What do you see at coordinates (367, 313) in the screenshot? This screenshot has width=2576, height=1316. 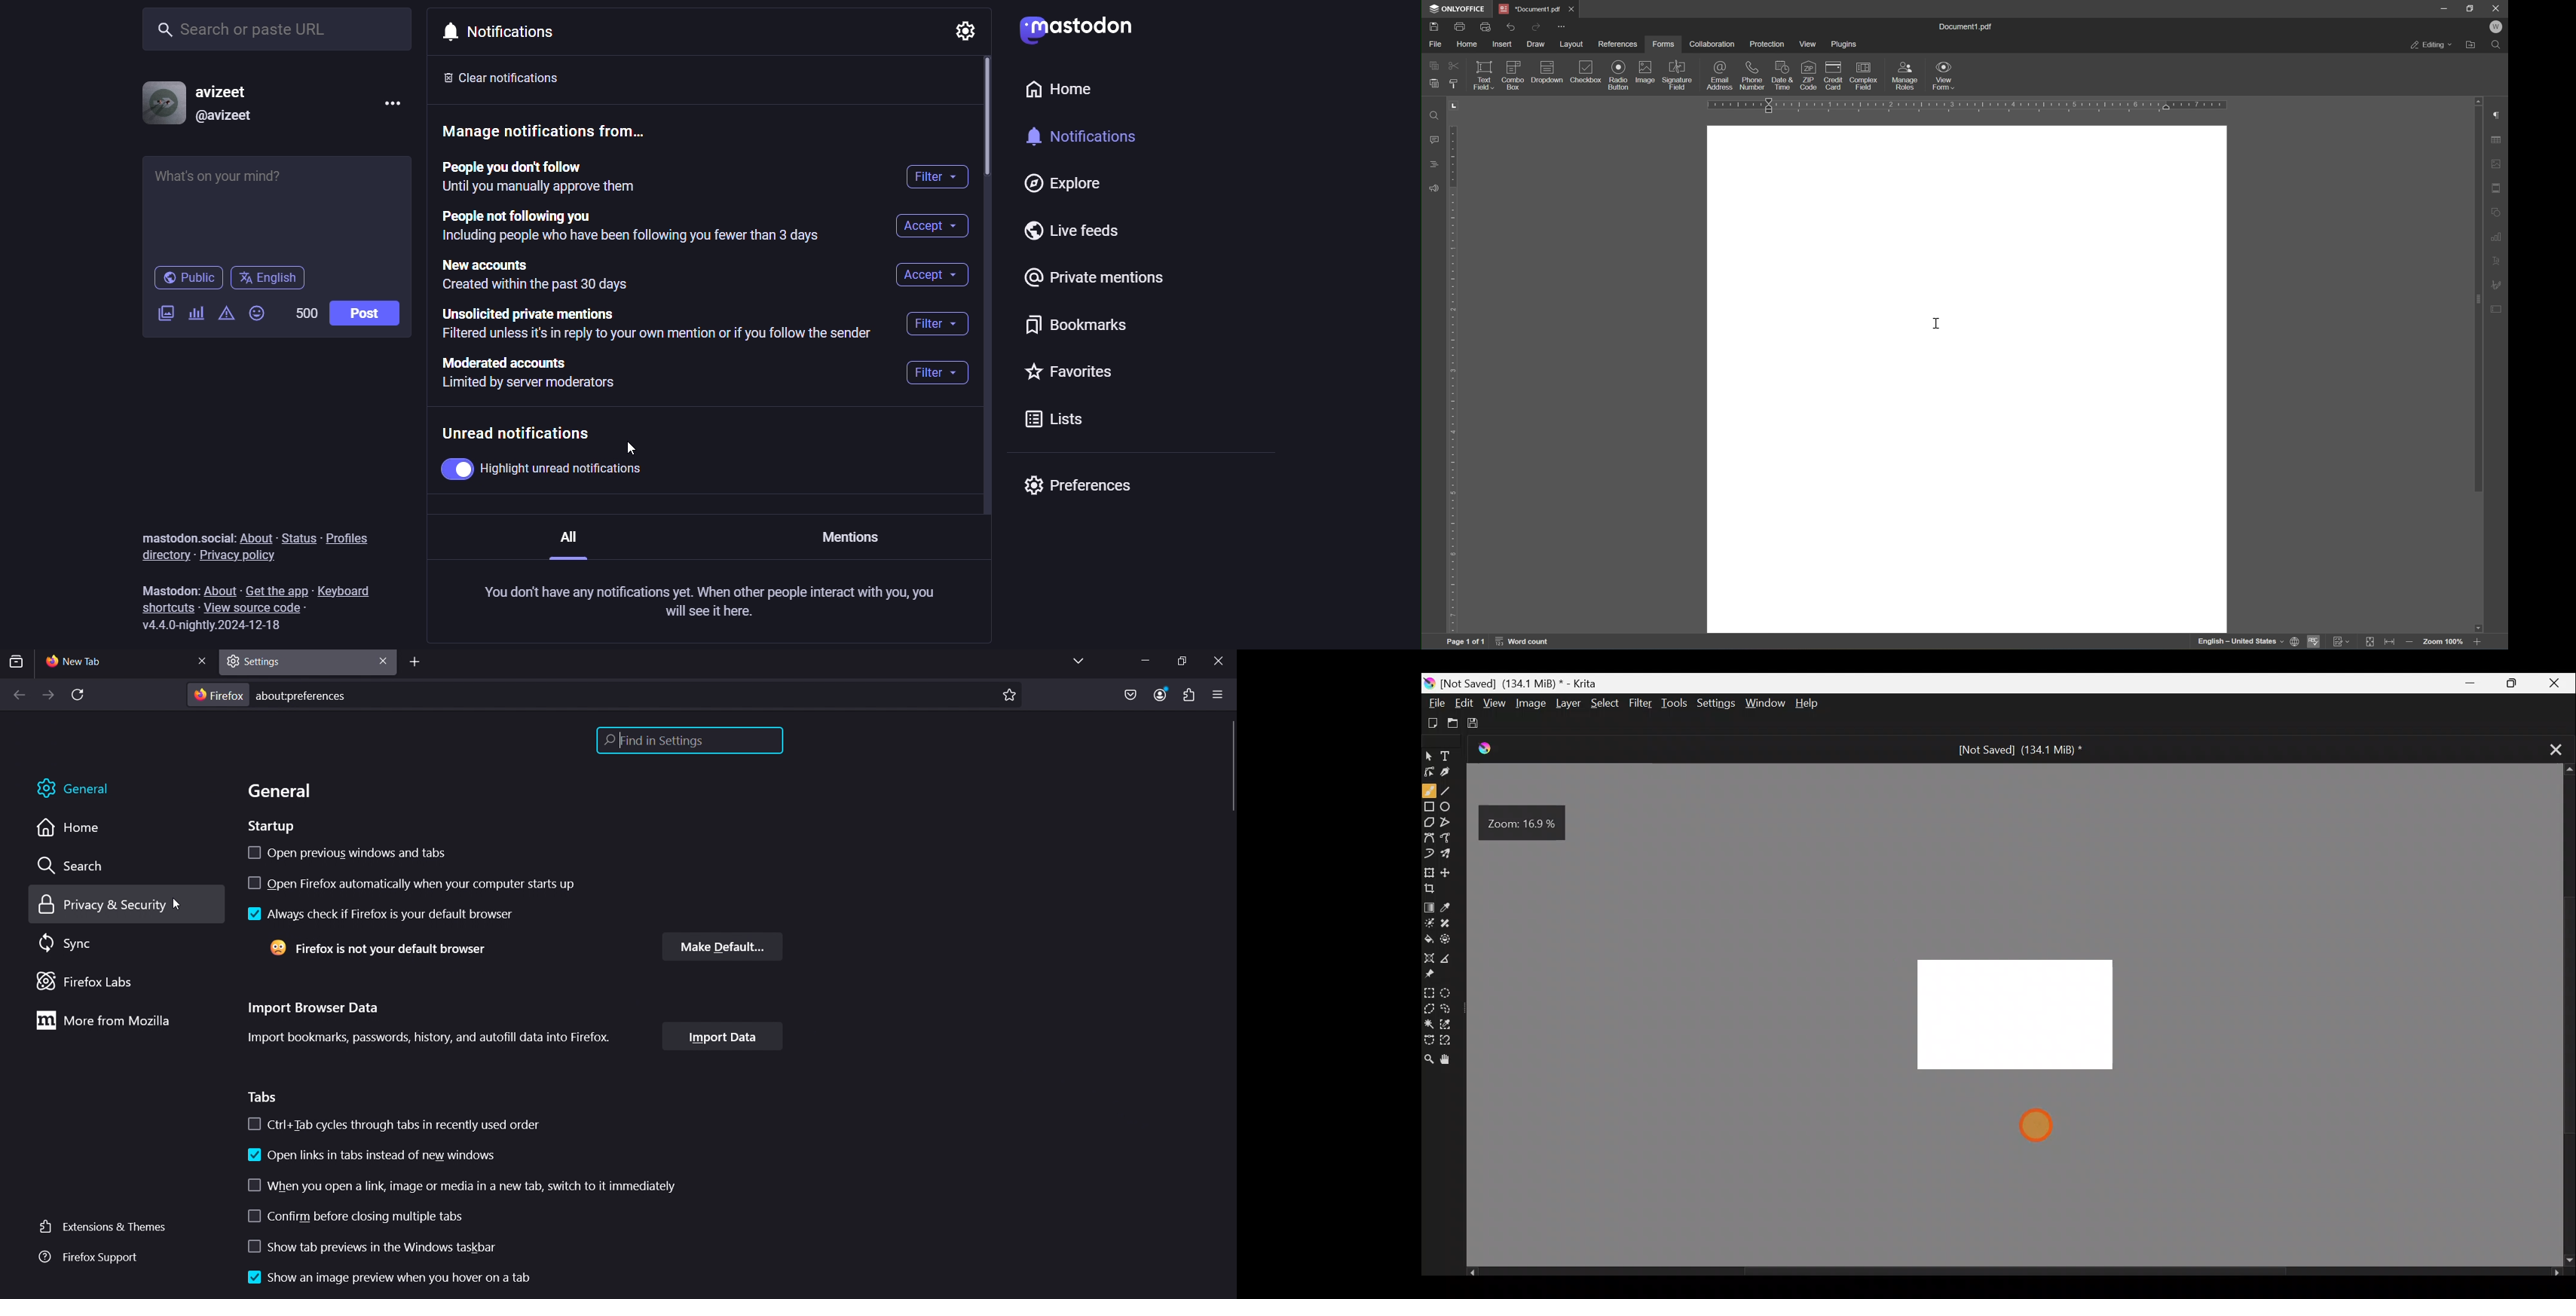 I see `post` at bounding box center [367, 313].